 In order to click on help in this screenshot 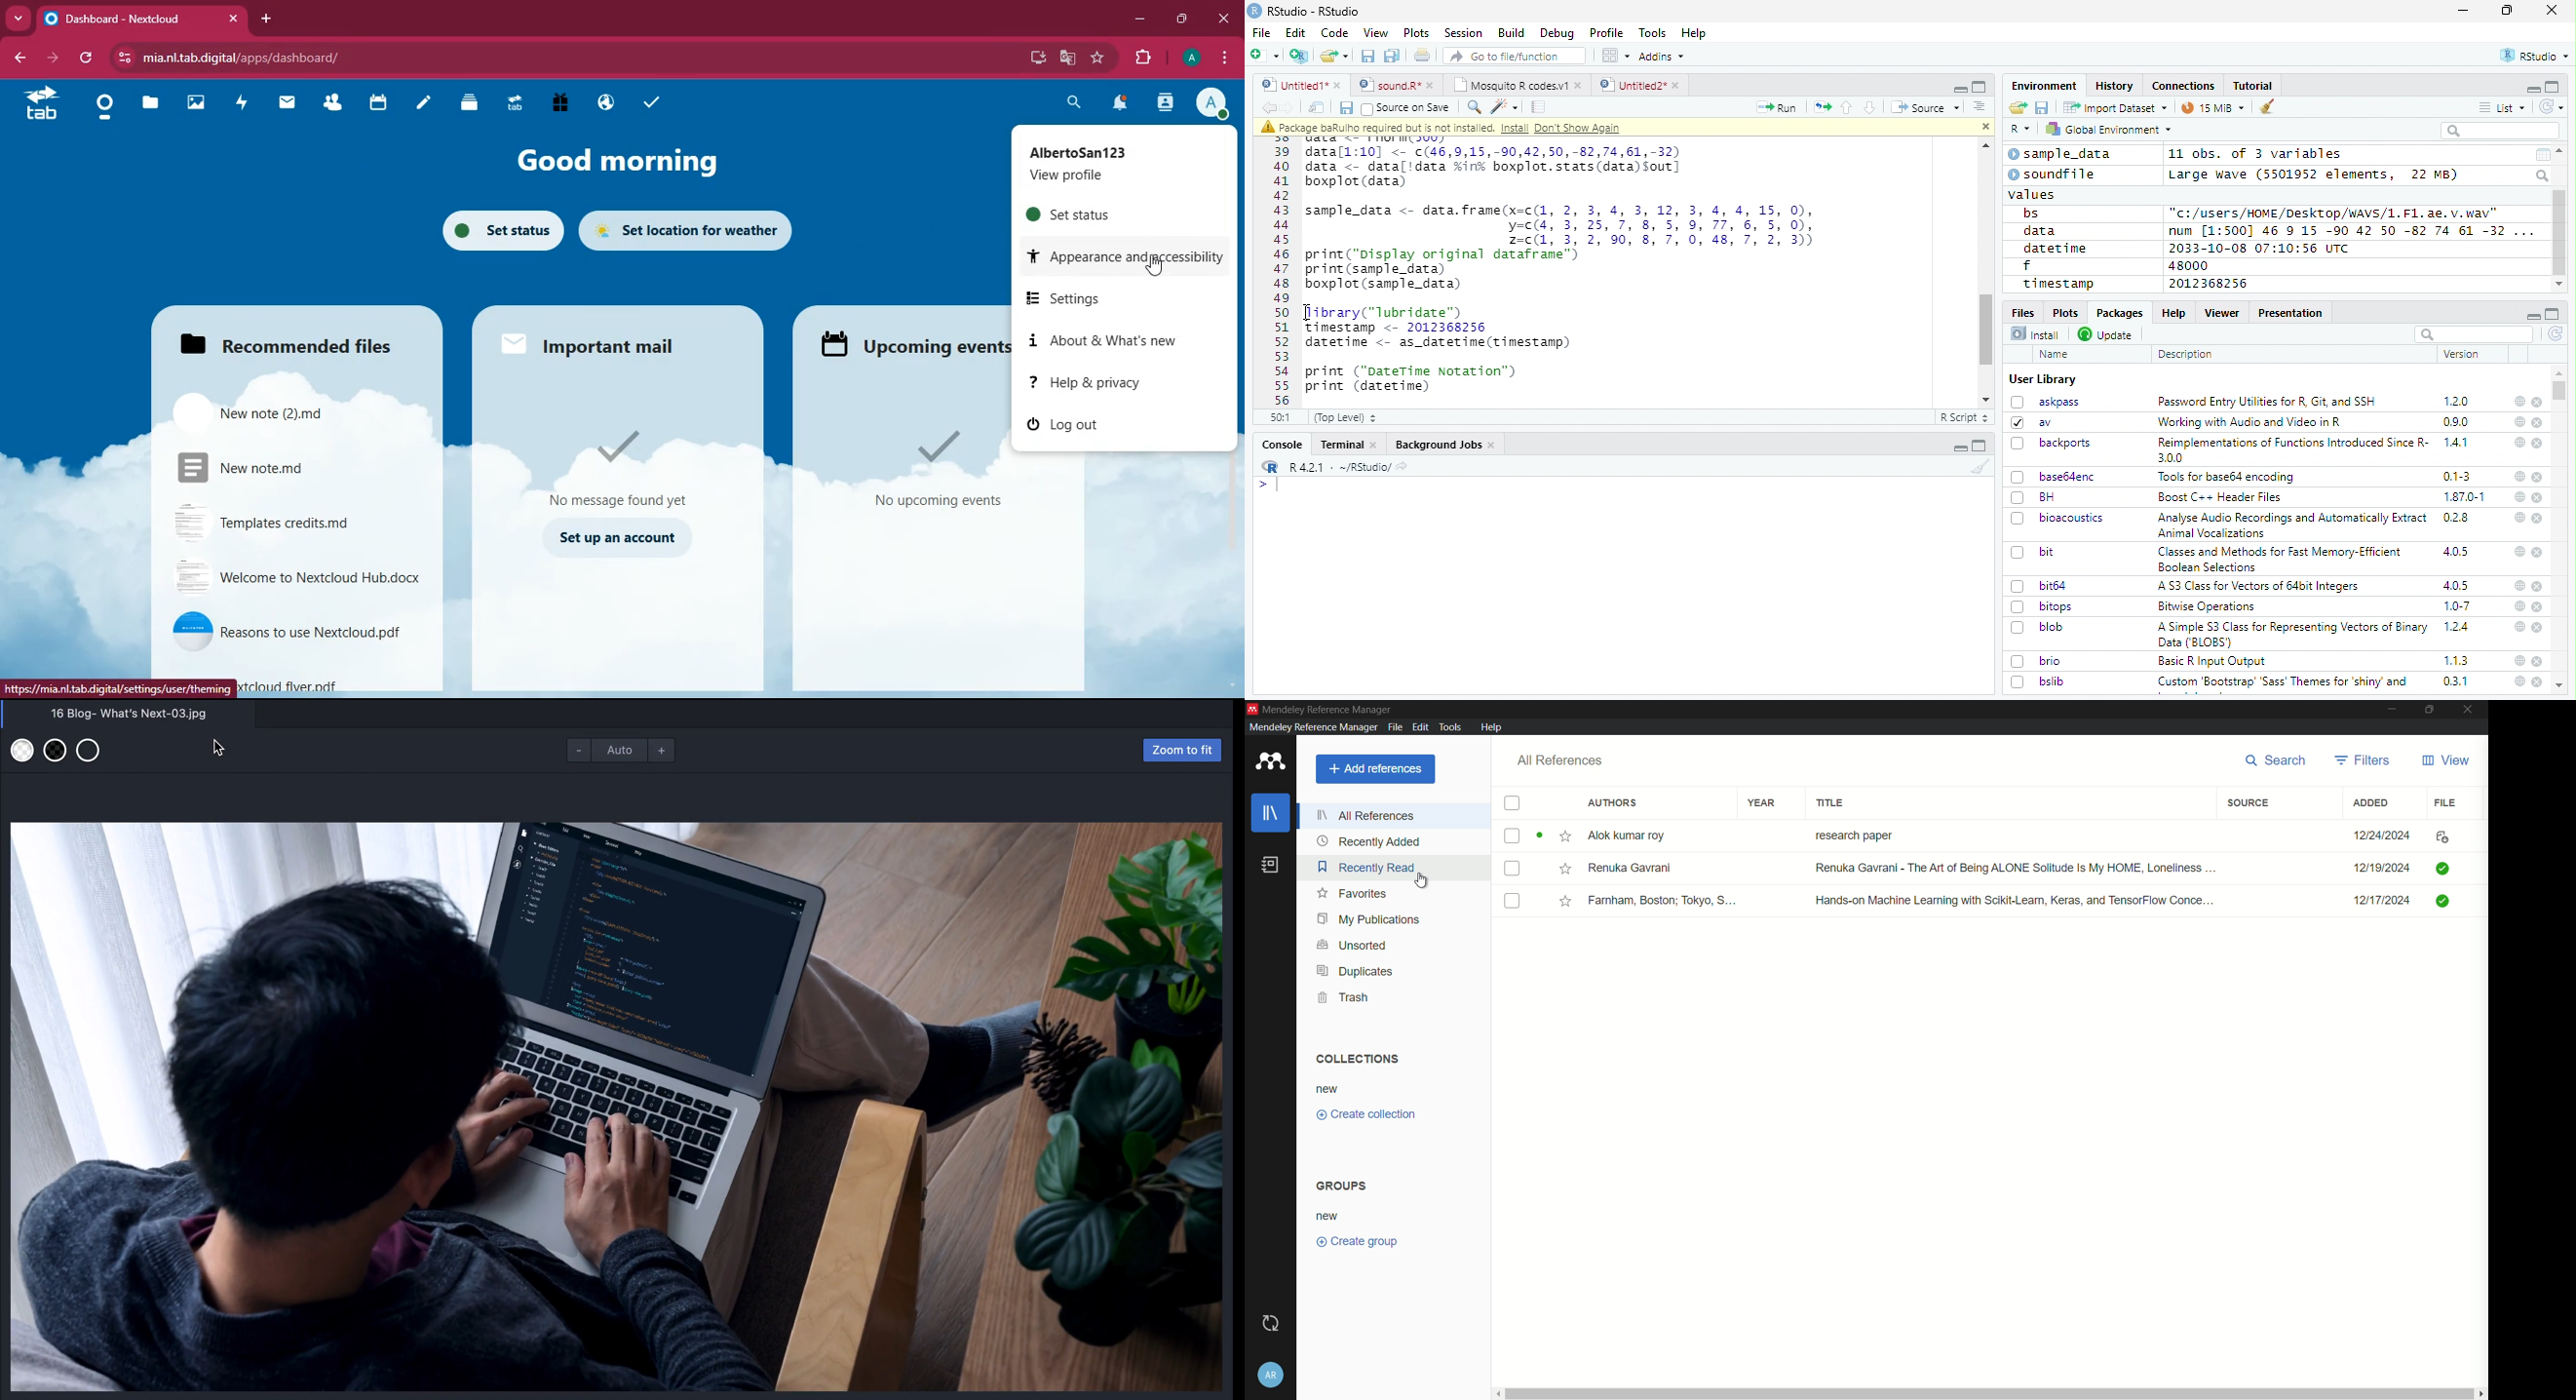, I will do `click(1089, 382)`.